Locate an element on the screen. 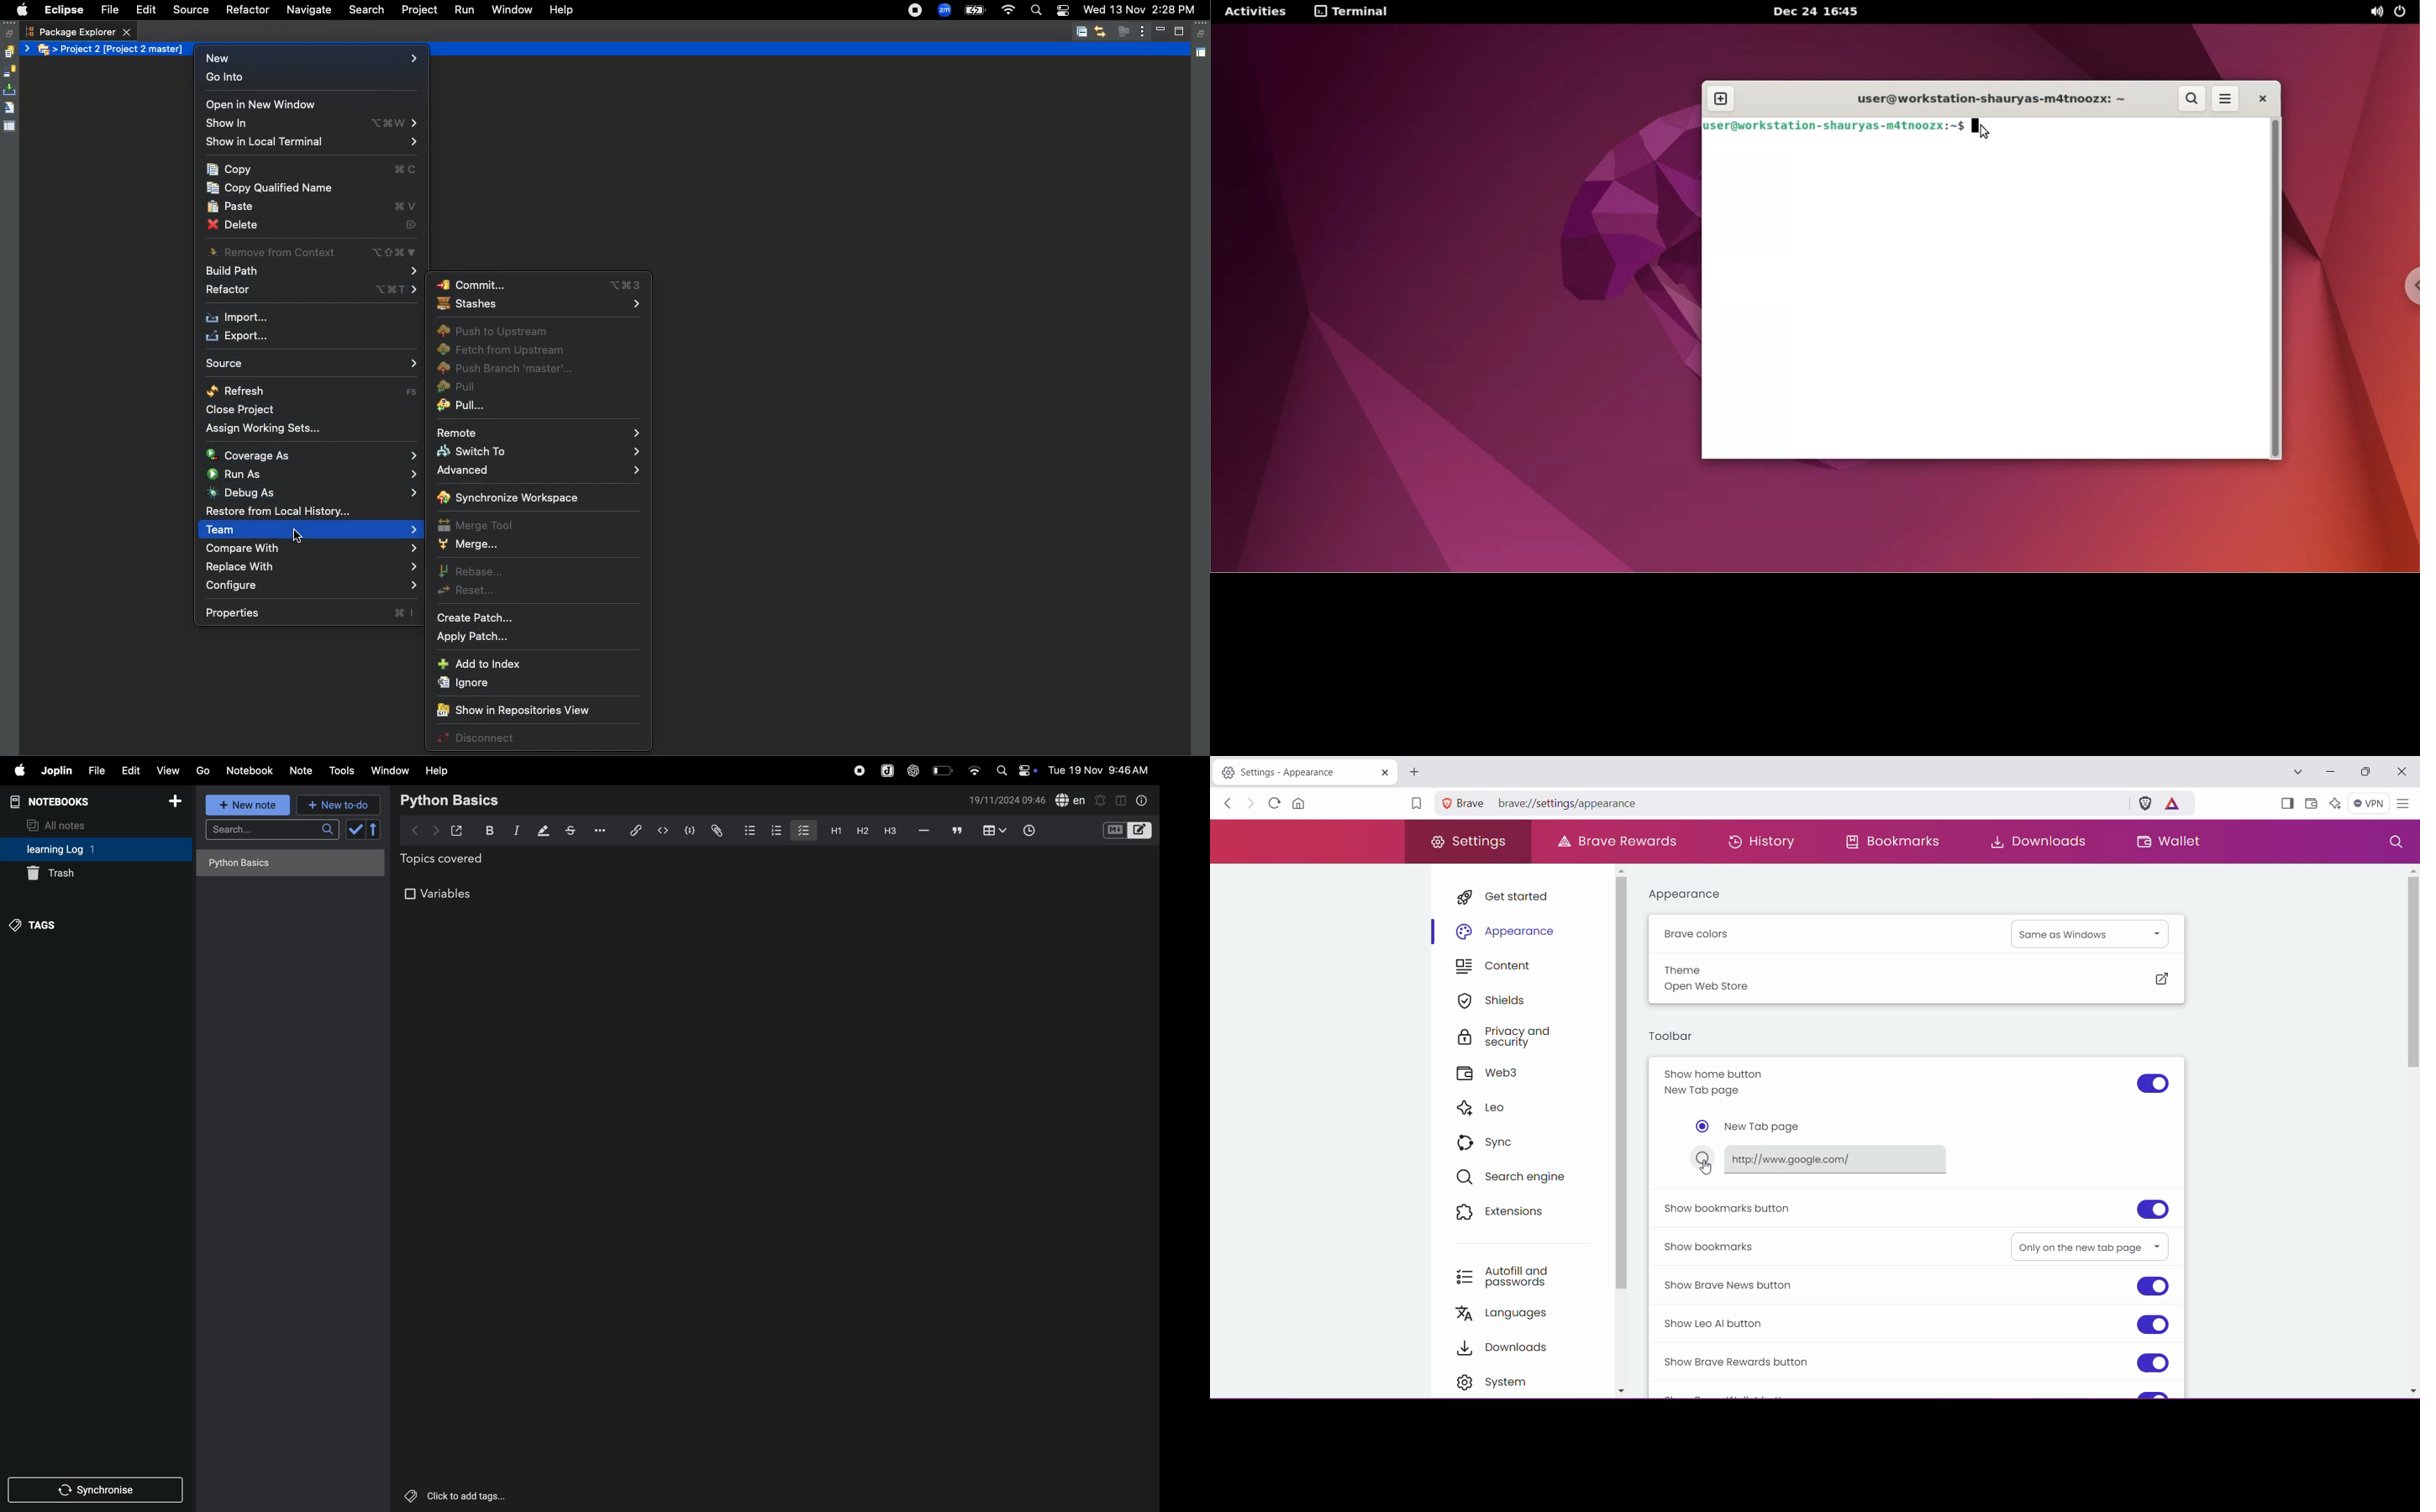 This screenshot has width=2436, height=1512. bold is located at coordinates (487, 830).